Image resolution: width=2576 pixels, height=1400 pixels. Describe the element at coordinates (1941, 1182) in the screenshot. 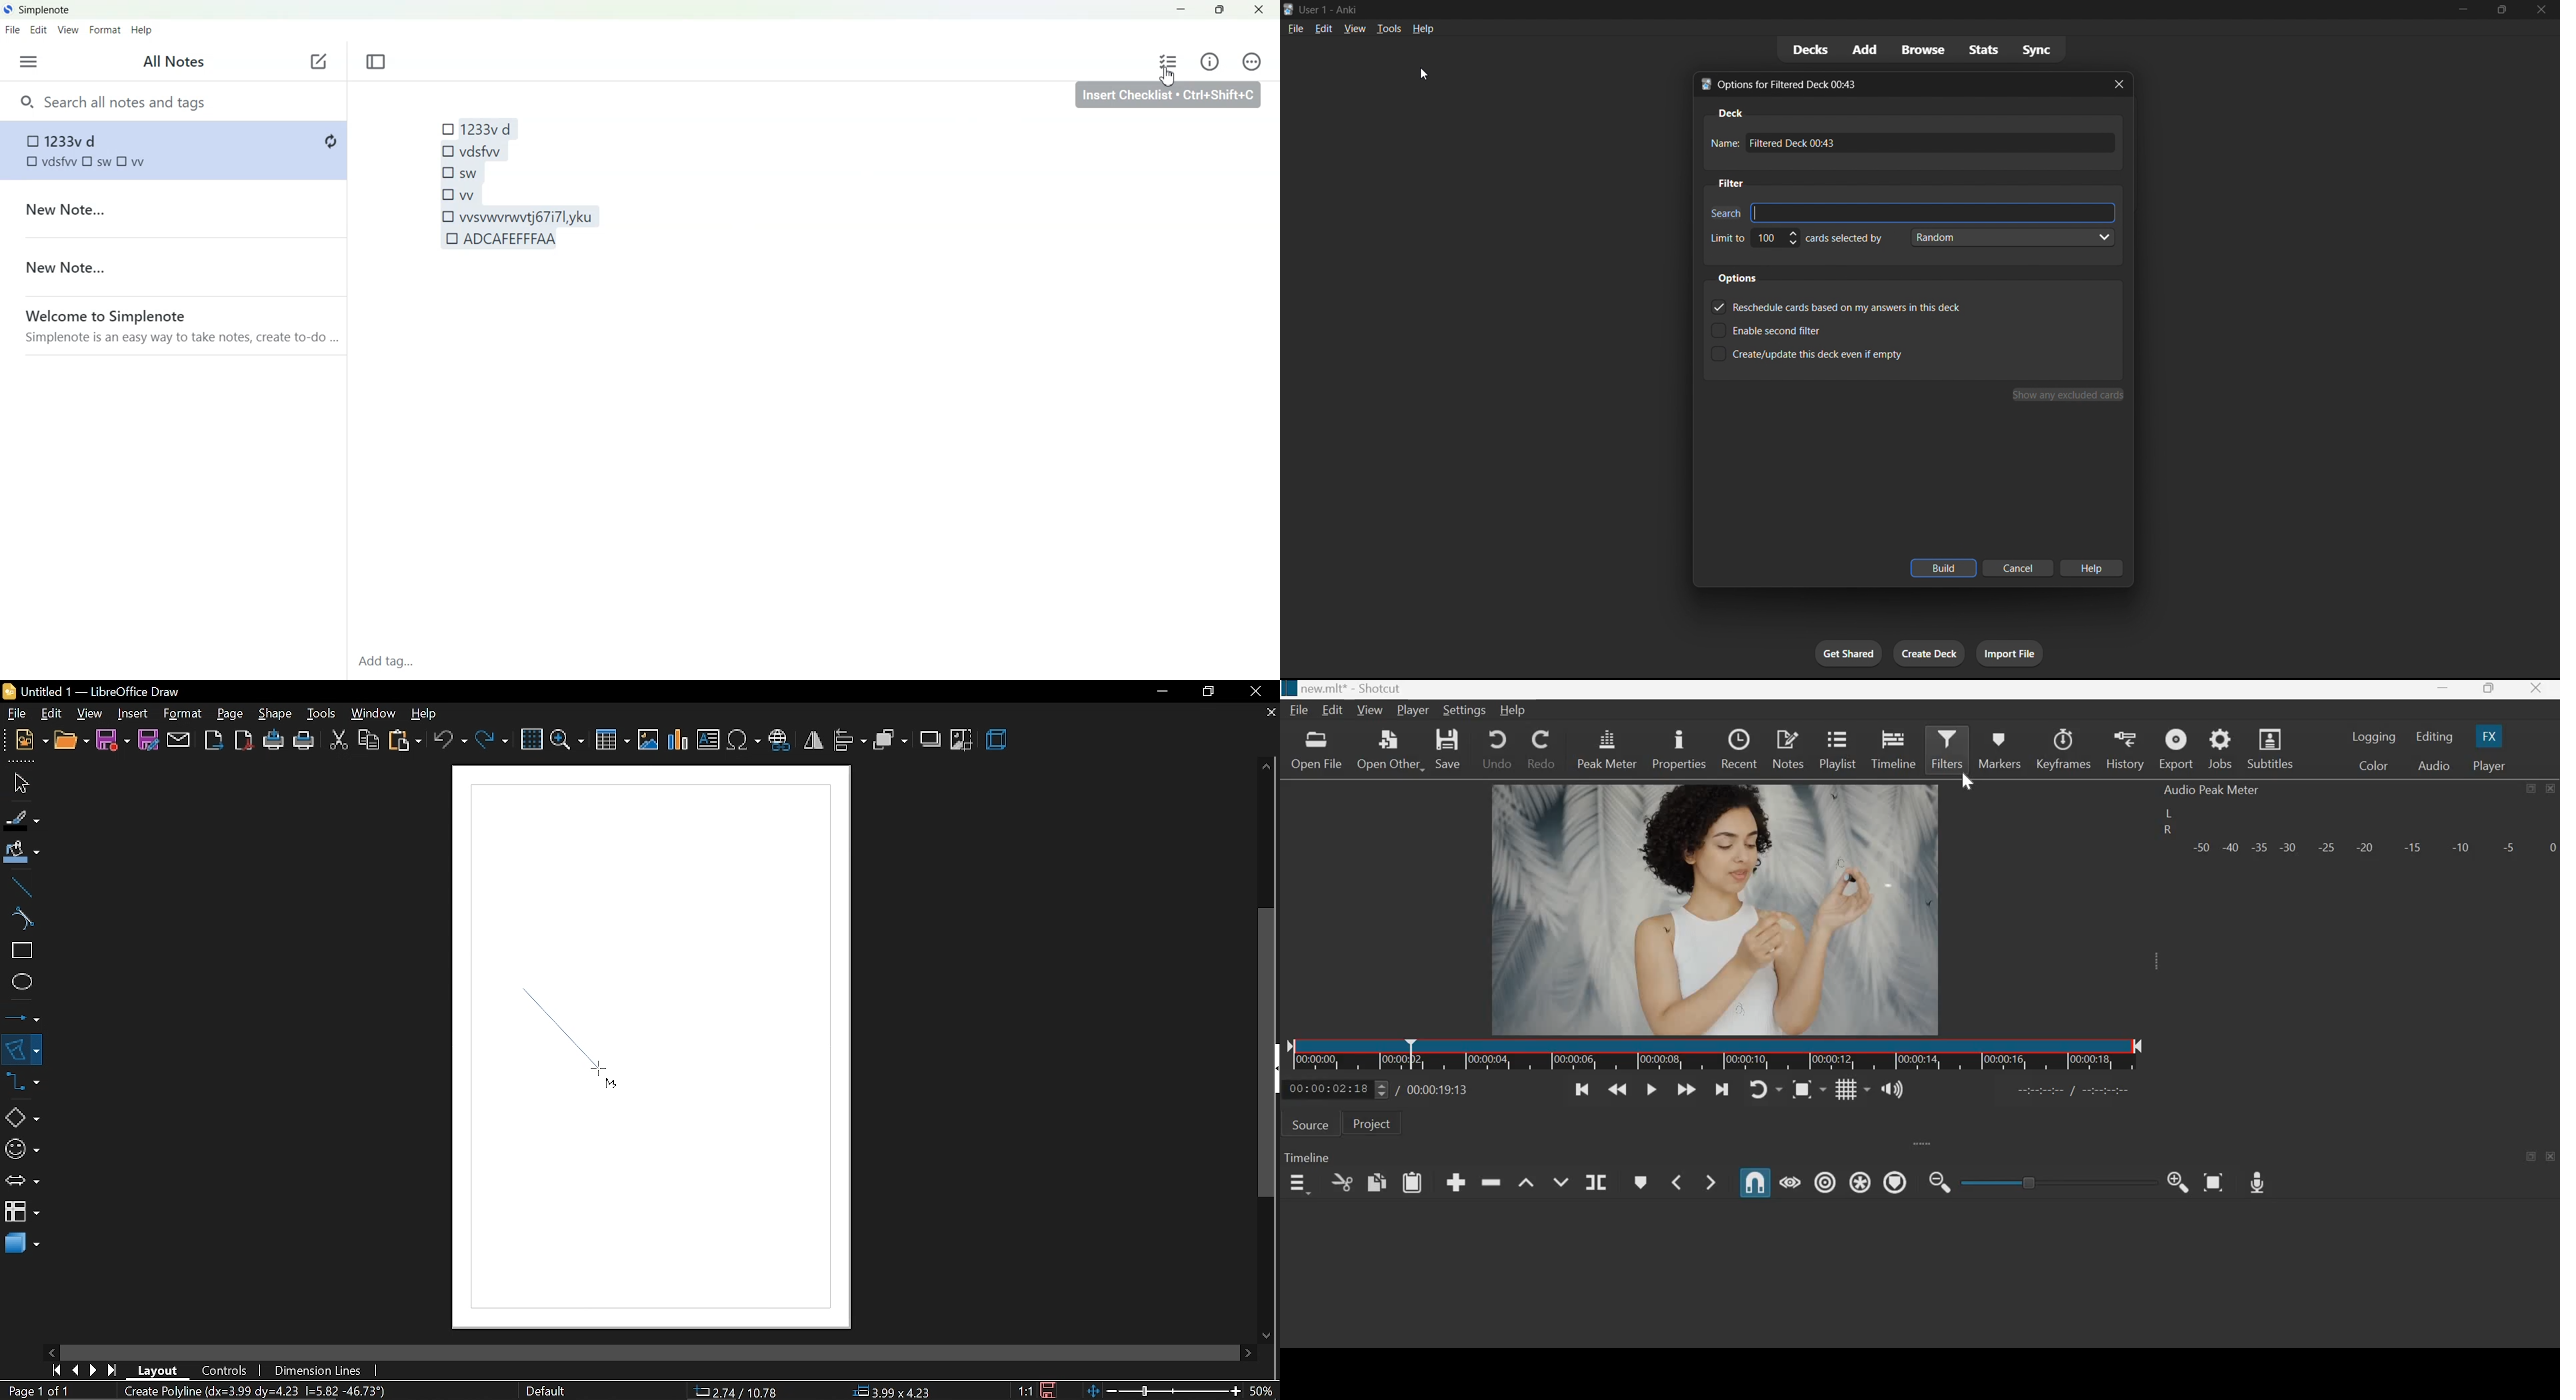

I see `Zoom Timeline out` at that location.